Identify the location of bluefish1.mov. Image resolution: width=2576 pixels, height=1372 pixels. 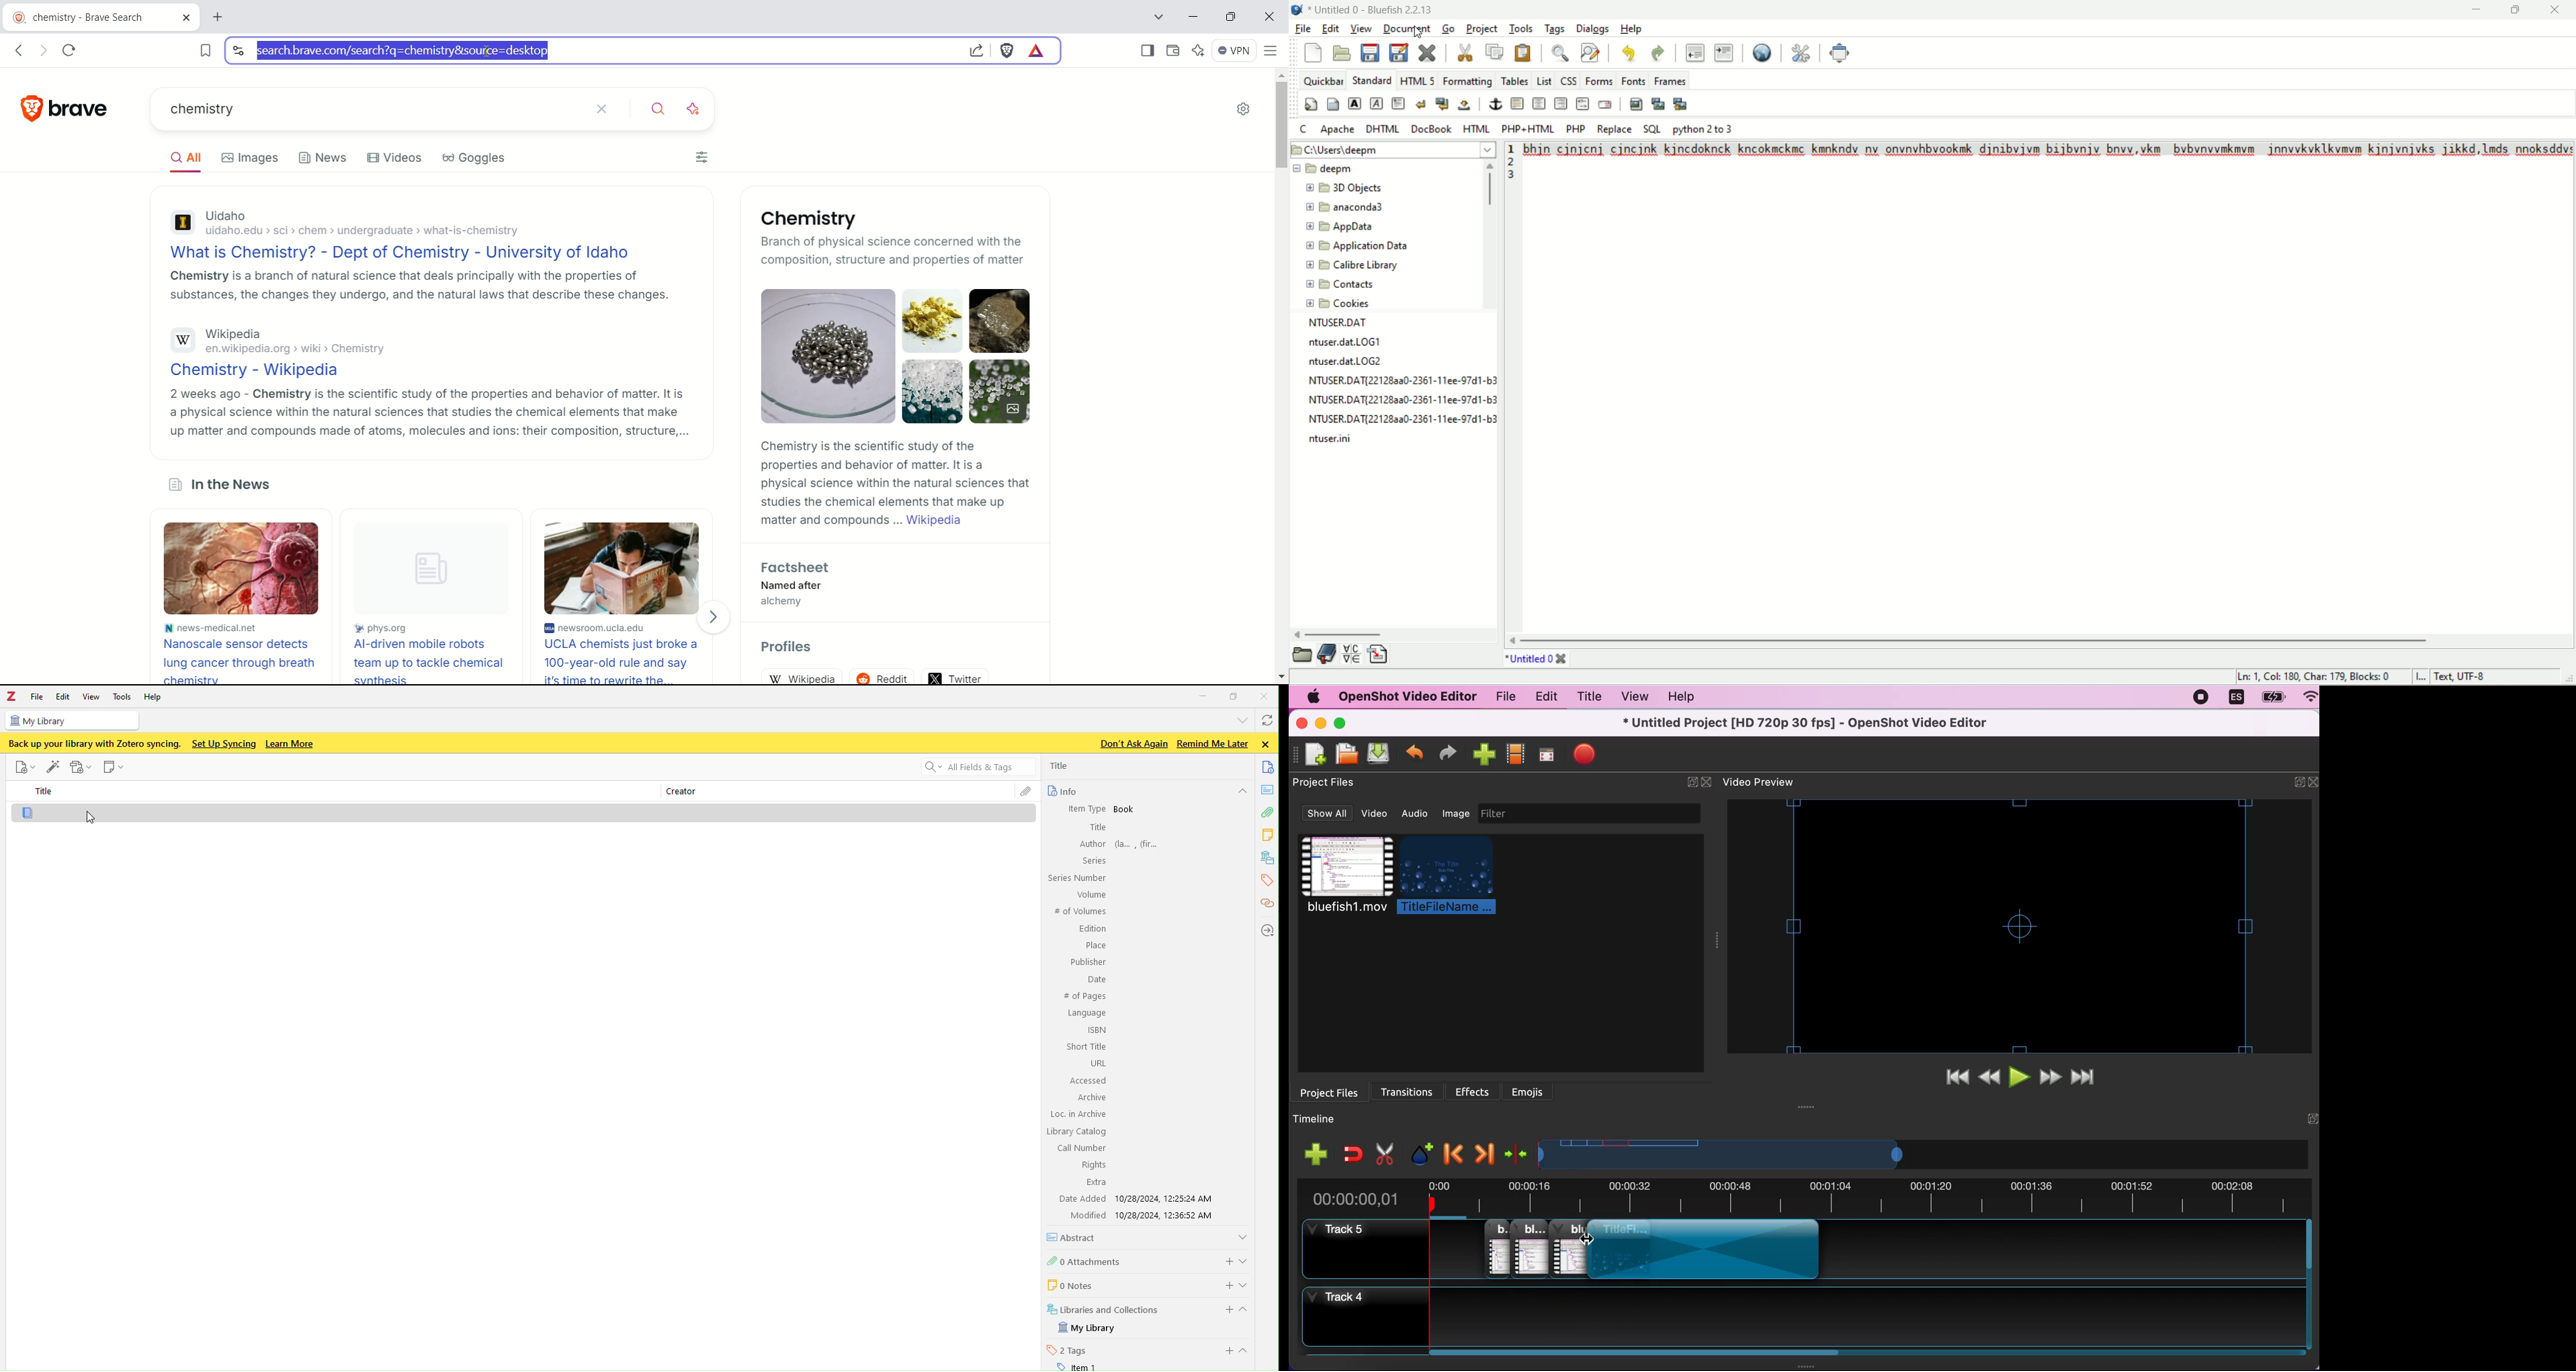
(1344, 876).